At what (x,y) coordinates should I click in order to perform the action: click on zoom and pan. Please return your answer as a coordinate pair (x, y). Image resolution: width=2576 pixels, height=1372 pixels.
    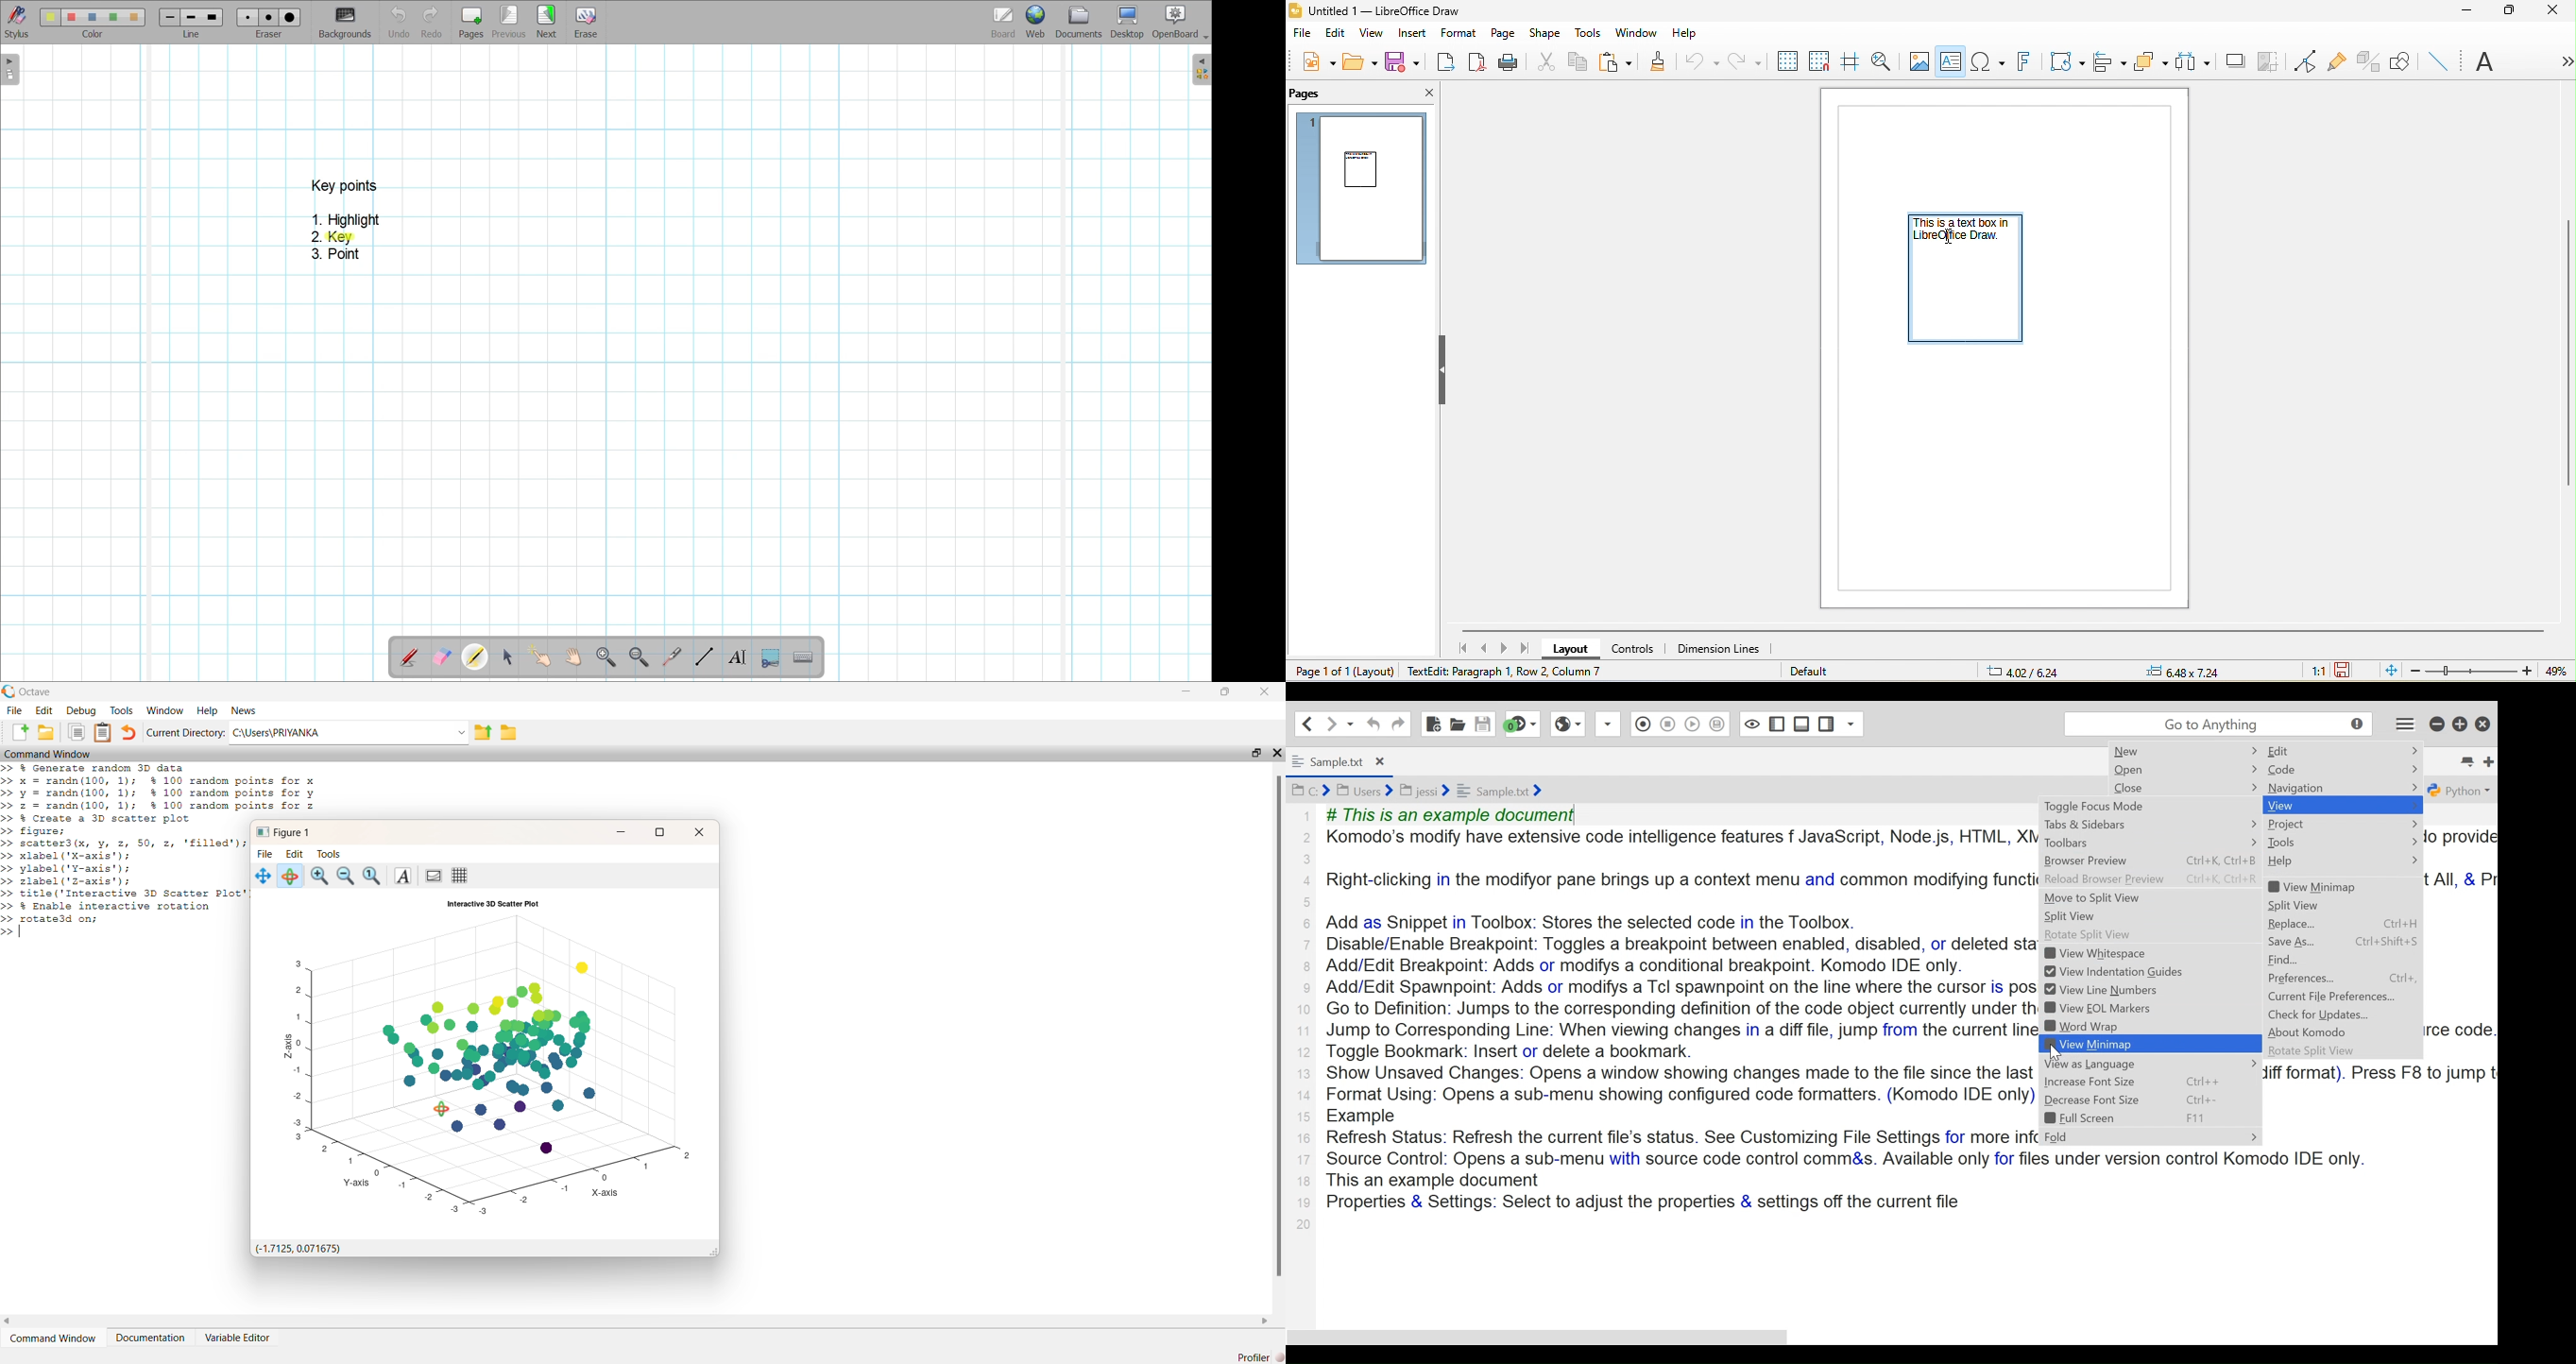
    Looking at the image, I should click on (1880, 60).